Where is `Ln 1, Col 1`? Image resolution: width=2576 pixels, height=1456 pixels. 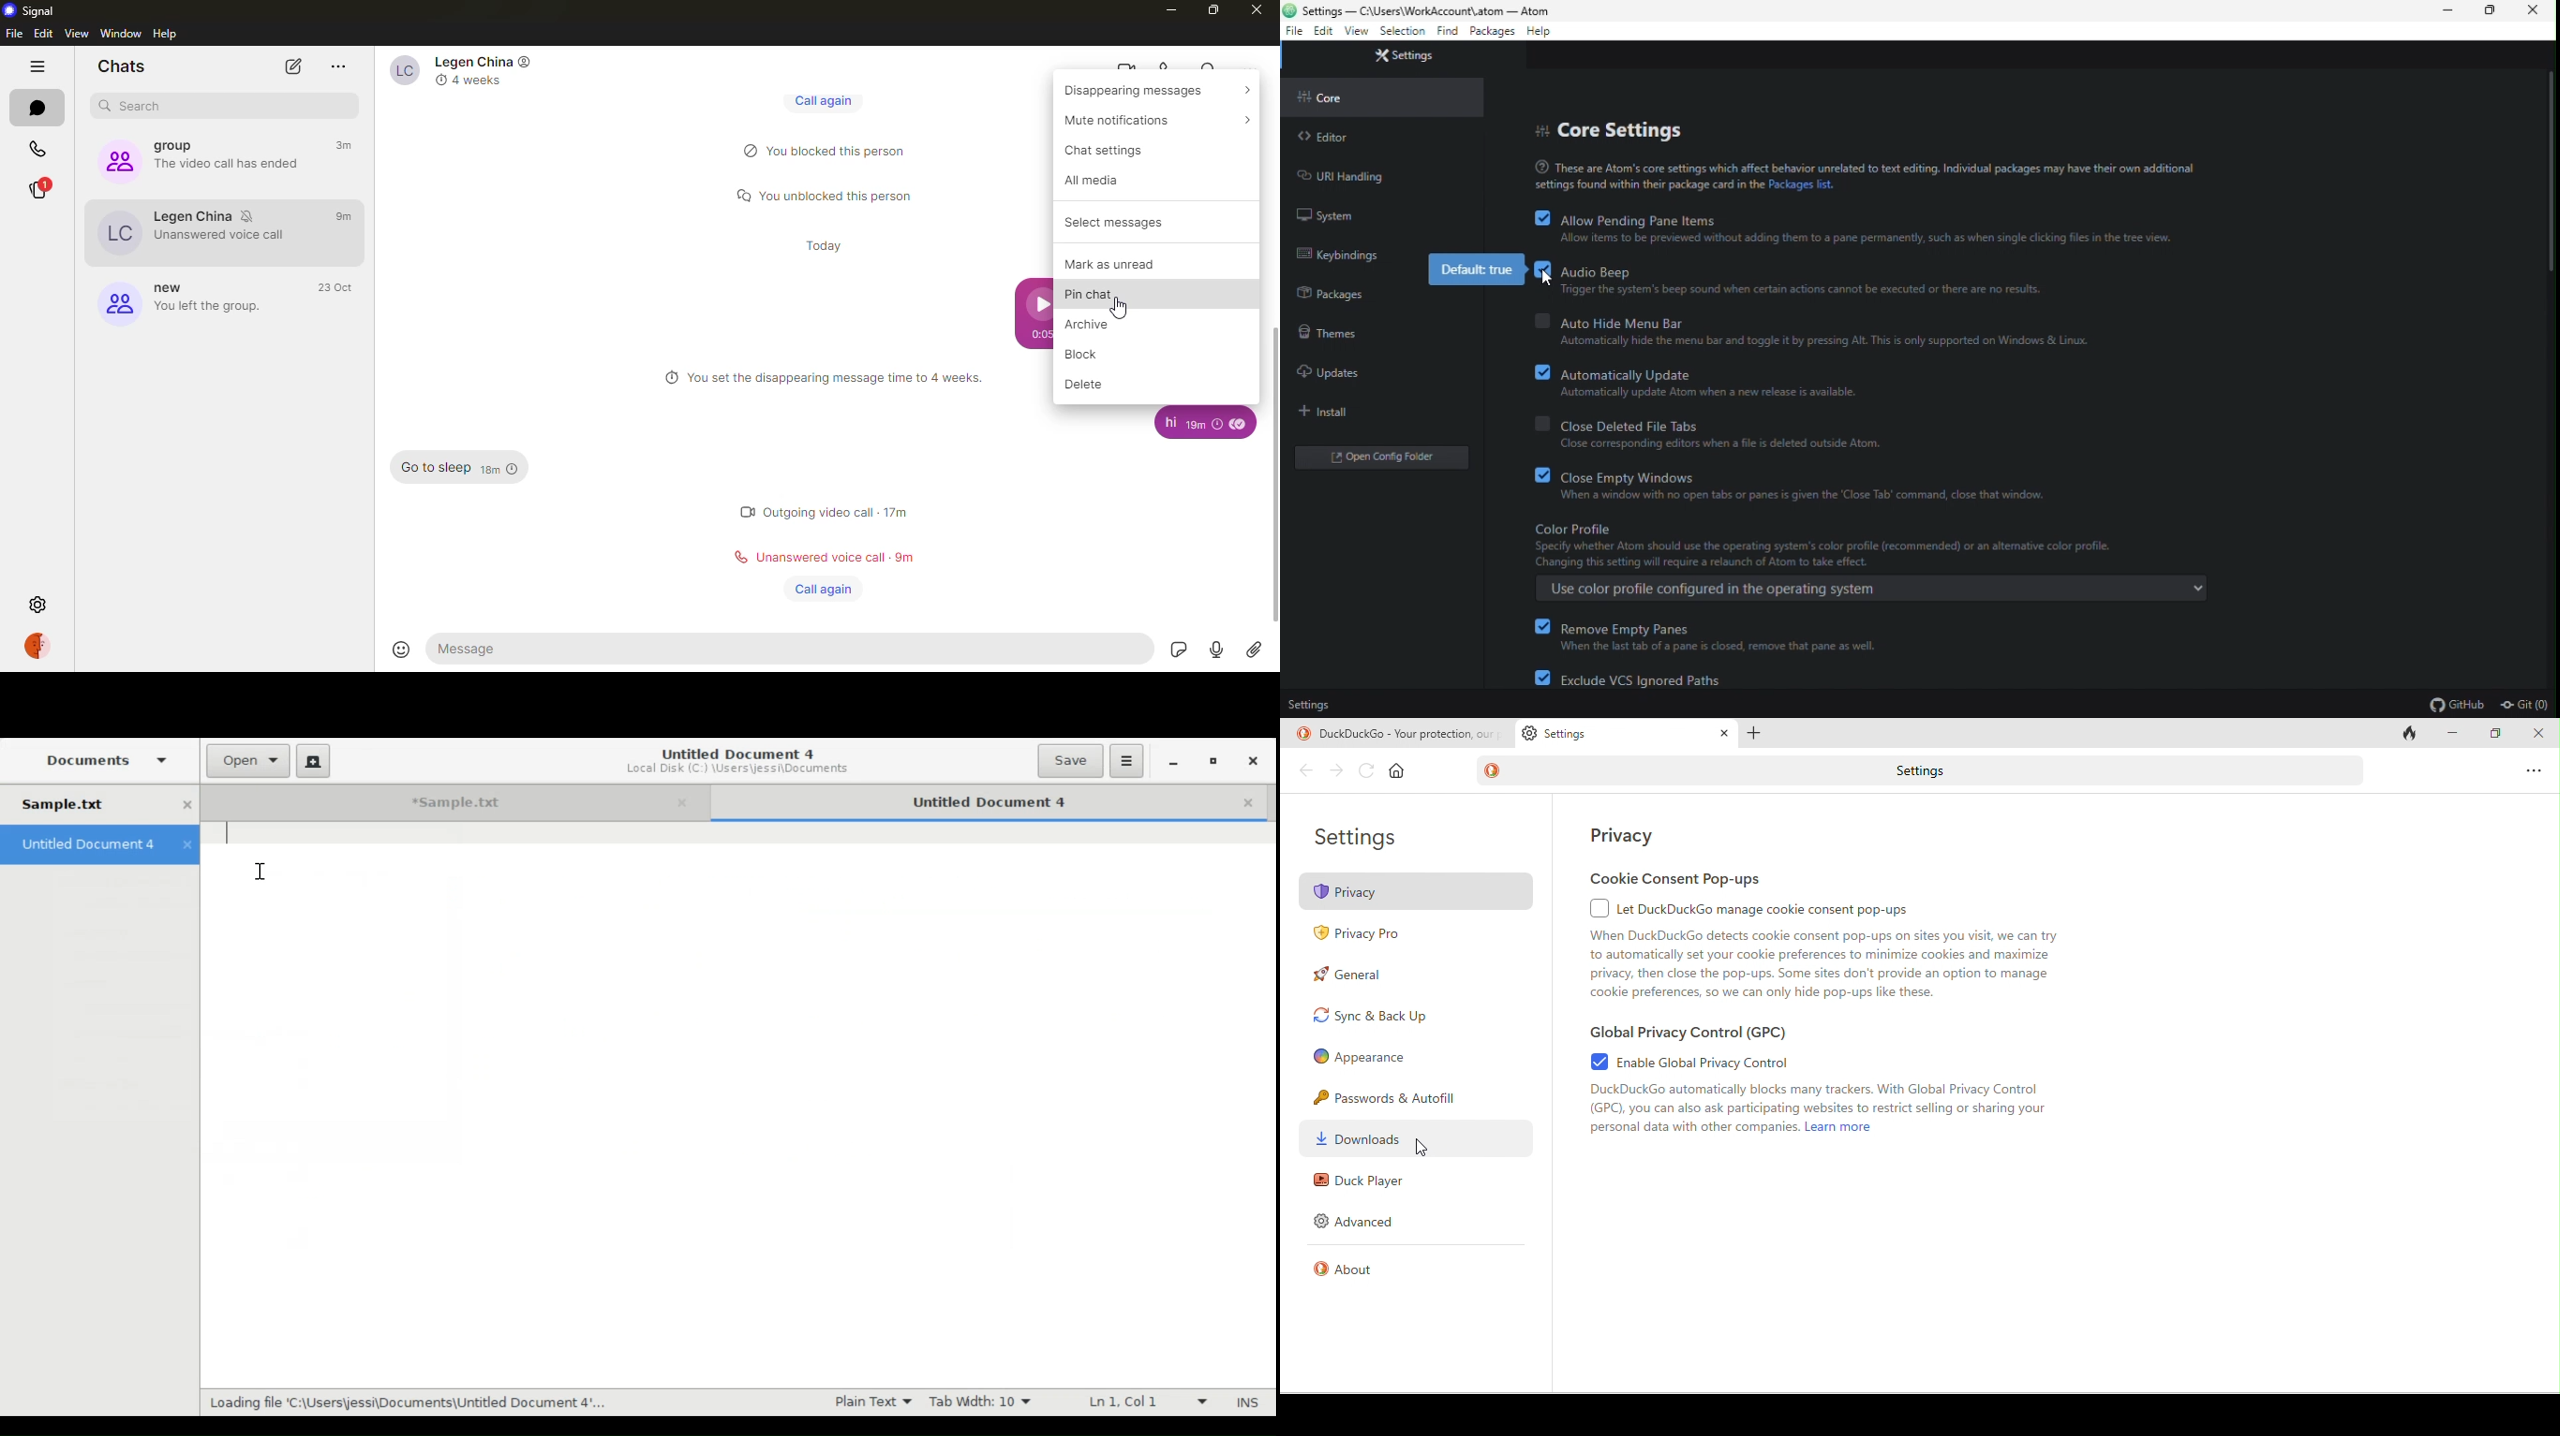
Ln 1, Col 1 is located at coordinates (1140, 1401).